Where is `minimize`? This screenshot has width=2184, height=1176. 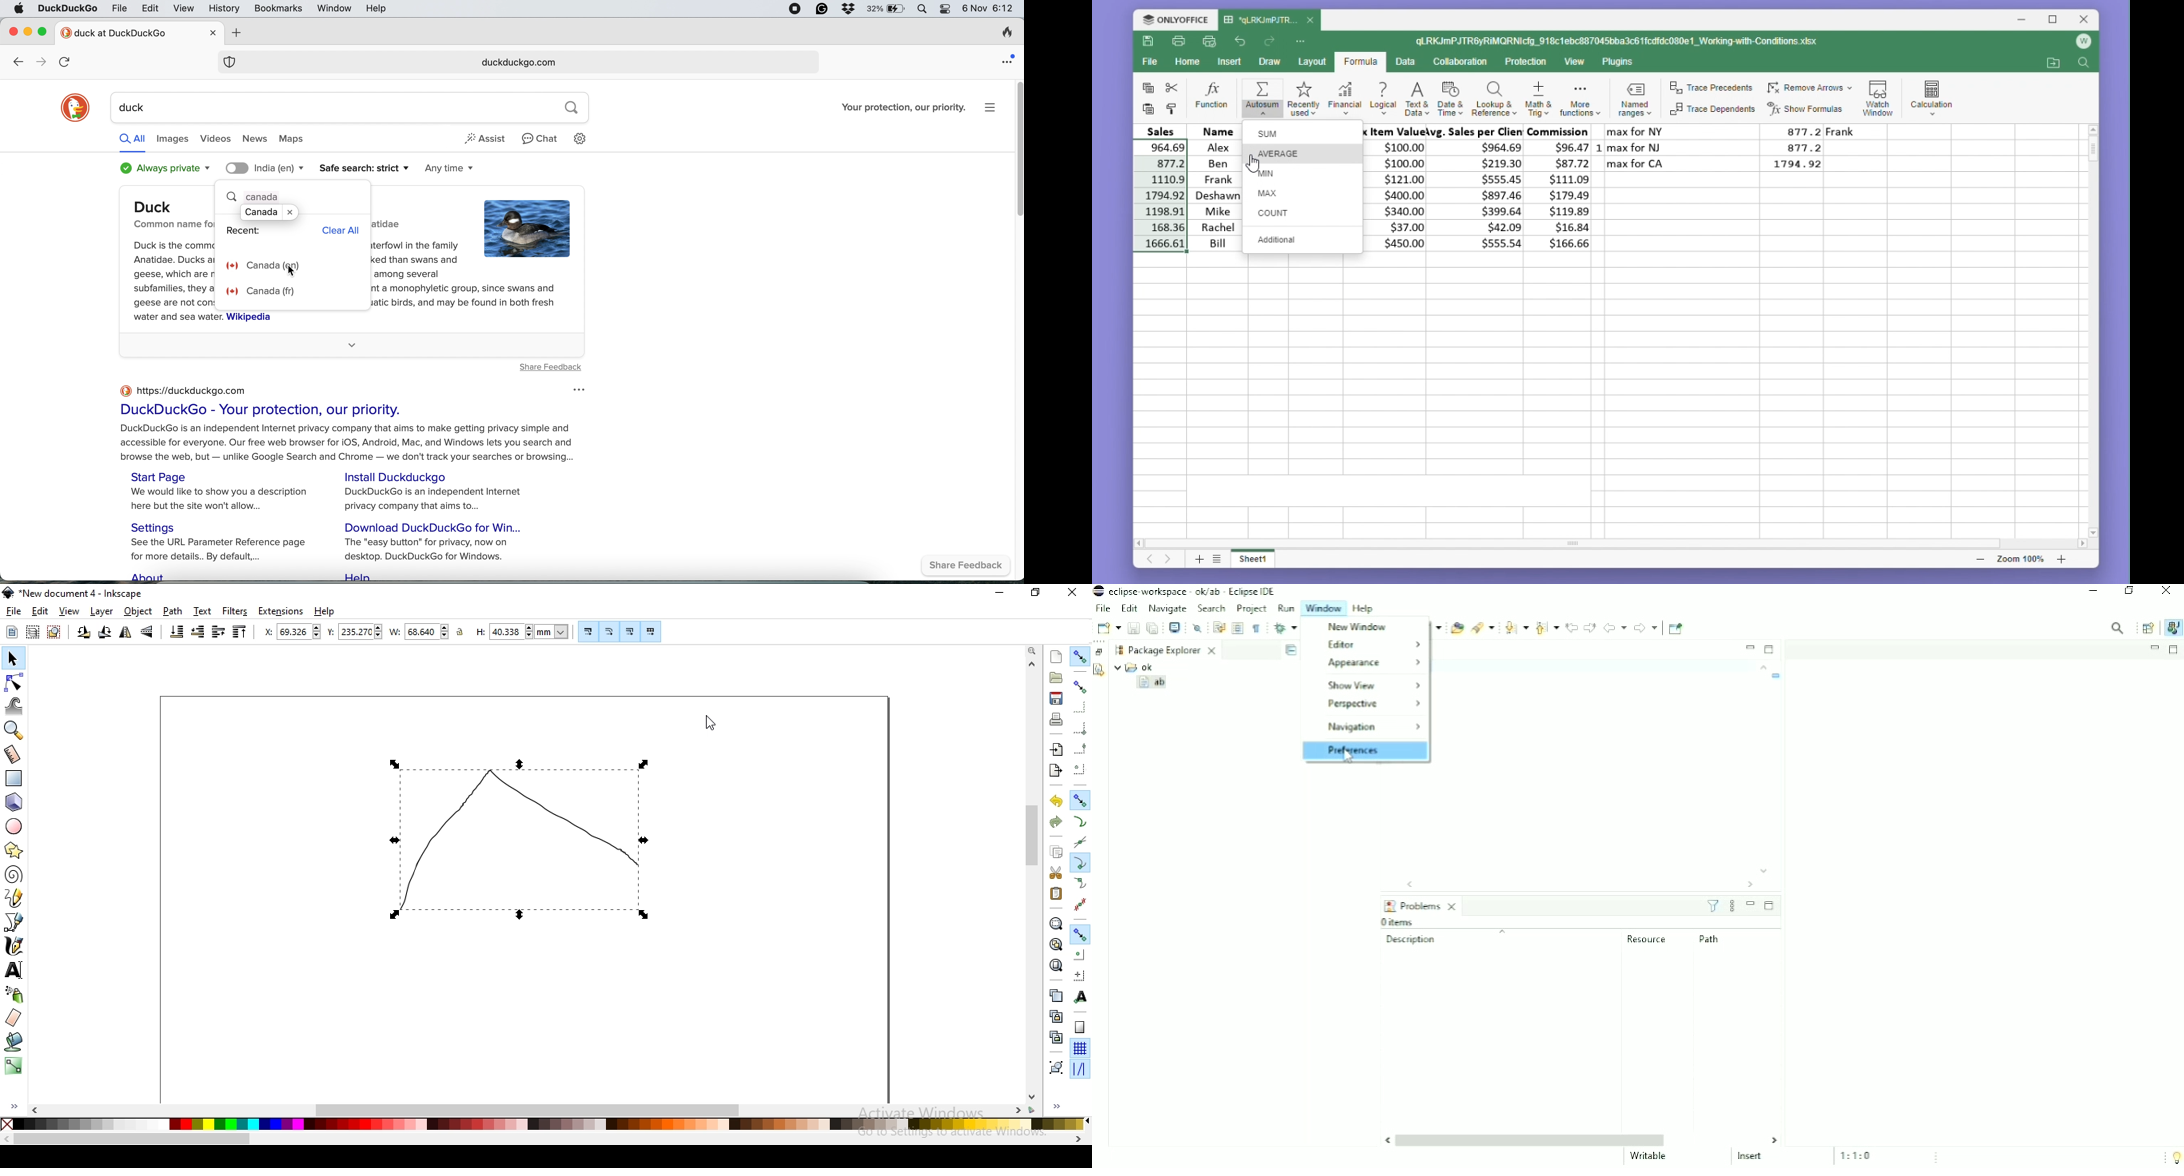 minimize is located at coordinates (1001, 591).